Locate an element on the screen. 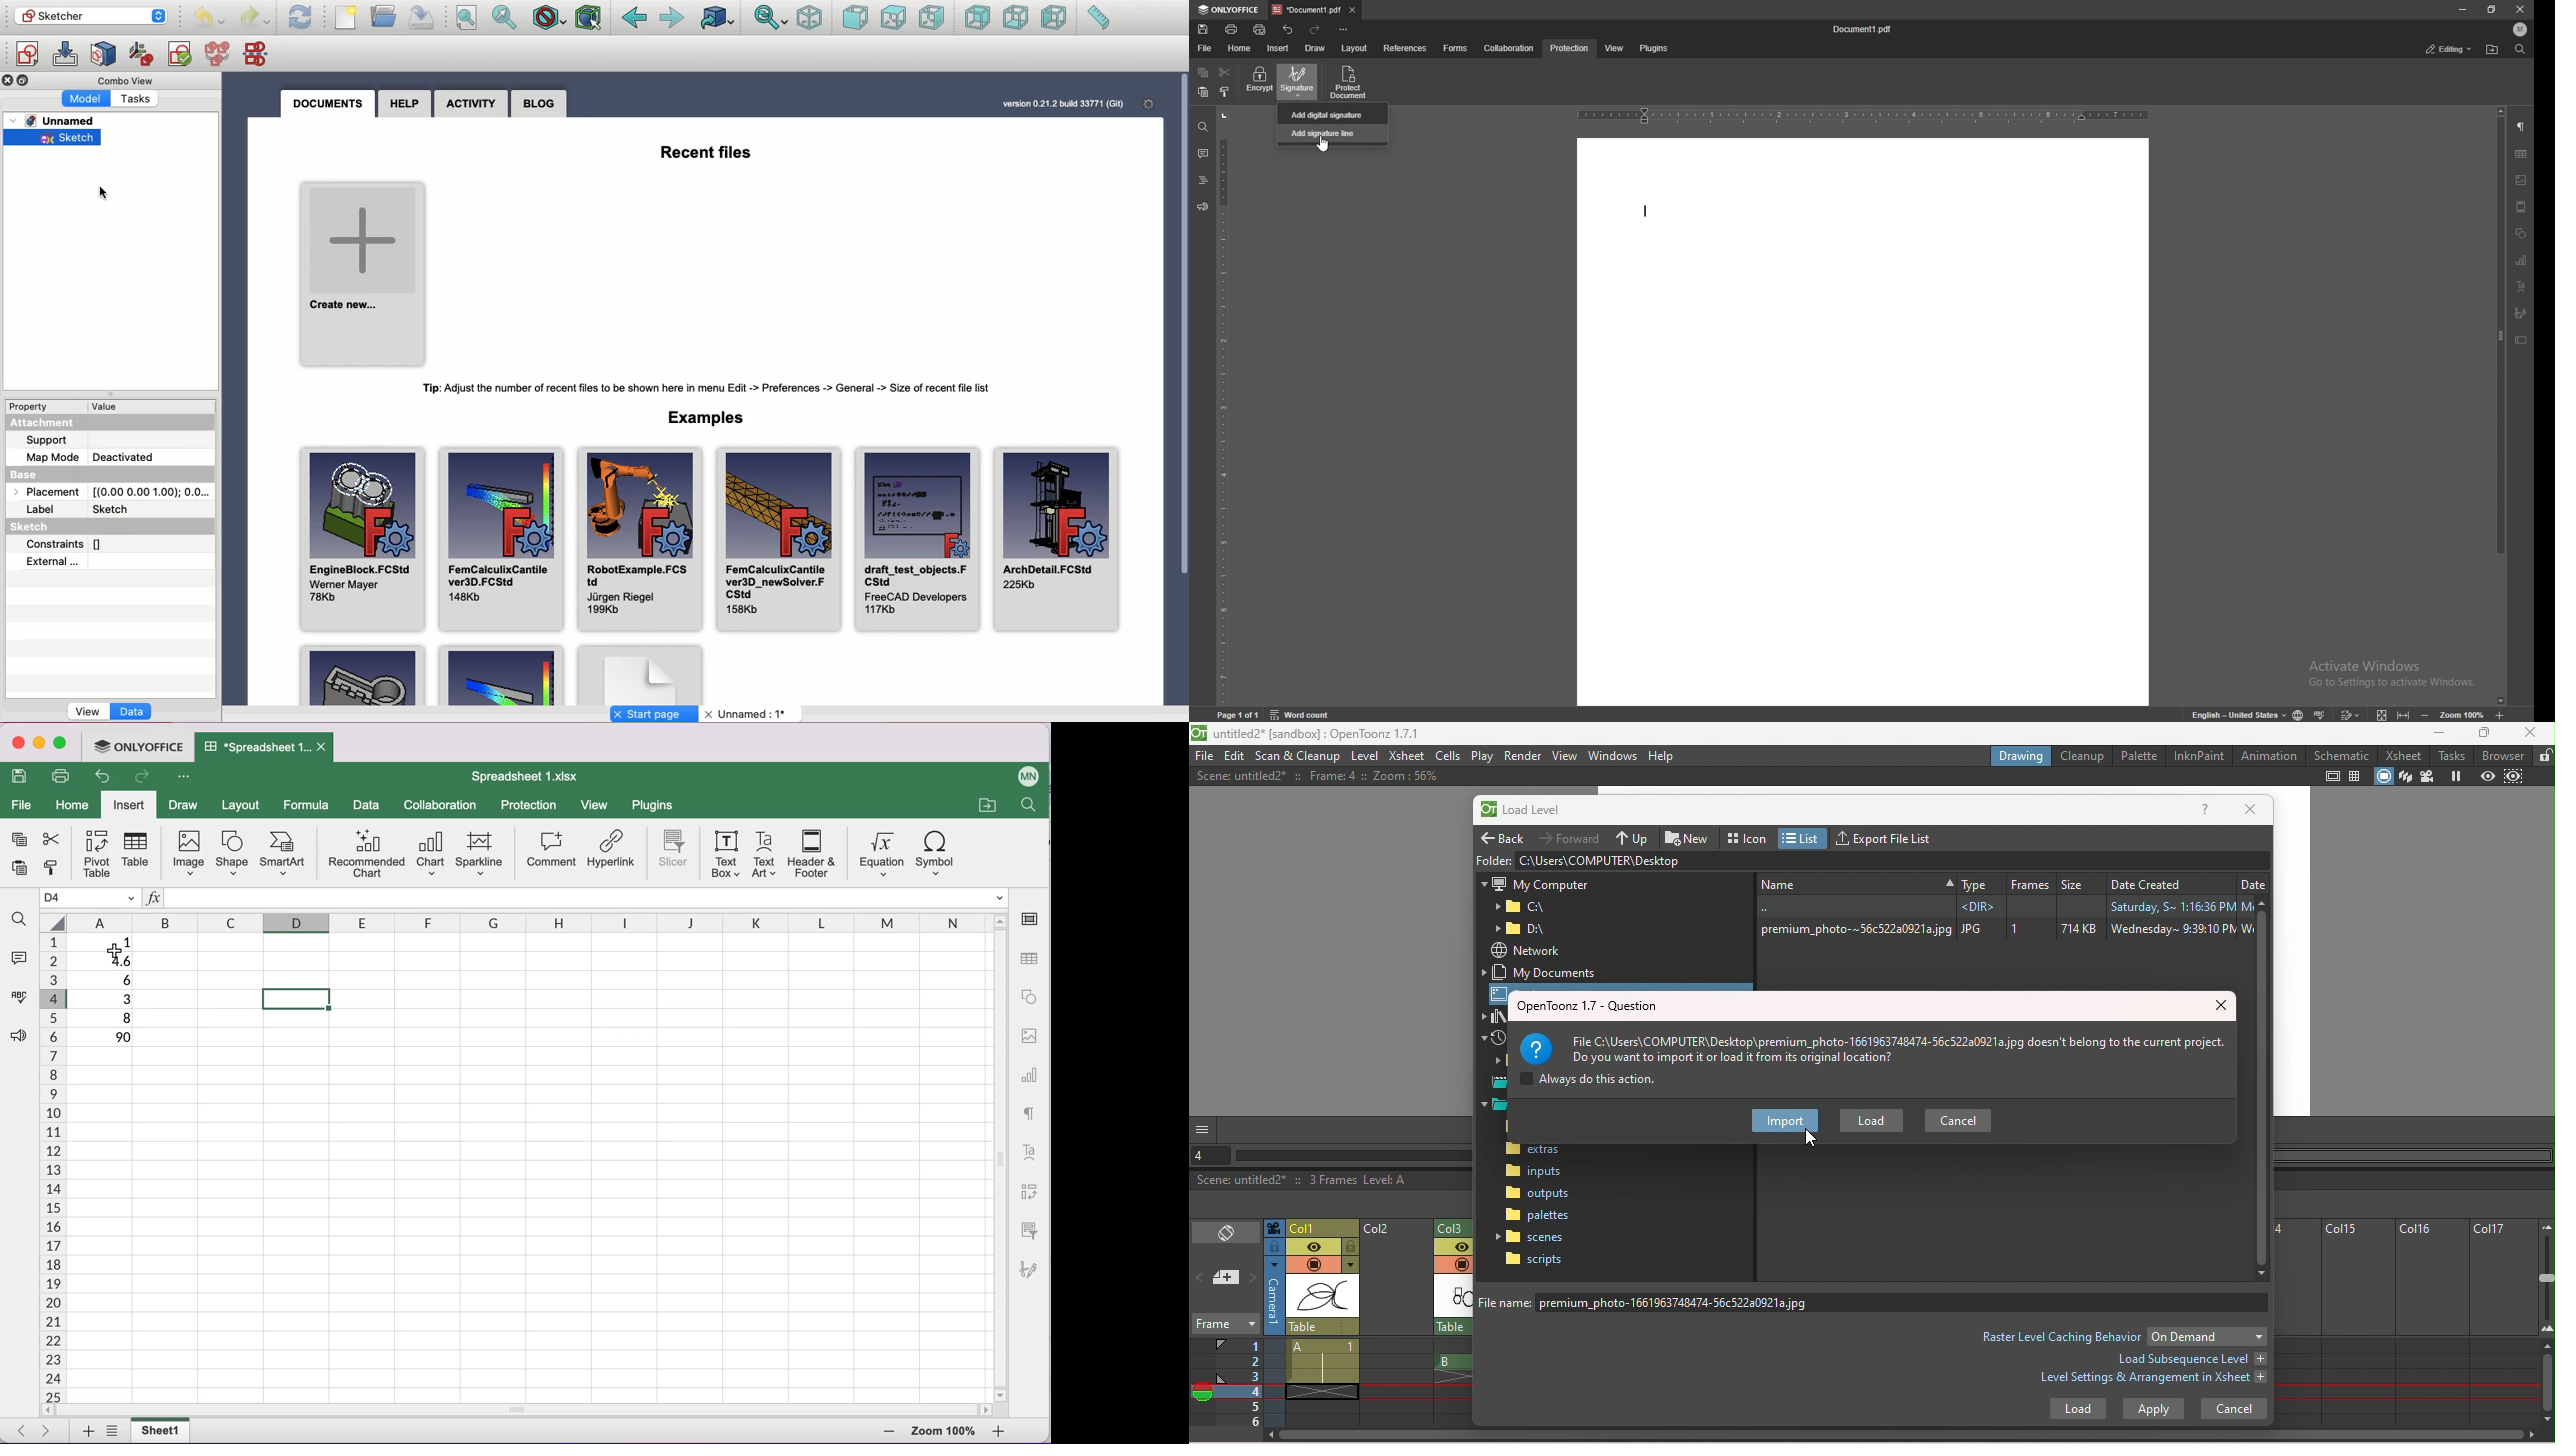 The width and height of the screenshot is (2576, 1456). Right is located at coordinates (931, 17).